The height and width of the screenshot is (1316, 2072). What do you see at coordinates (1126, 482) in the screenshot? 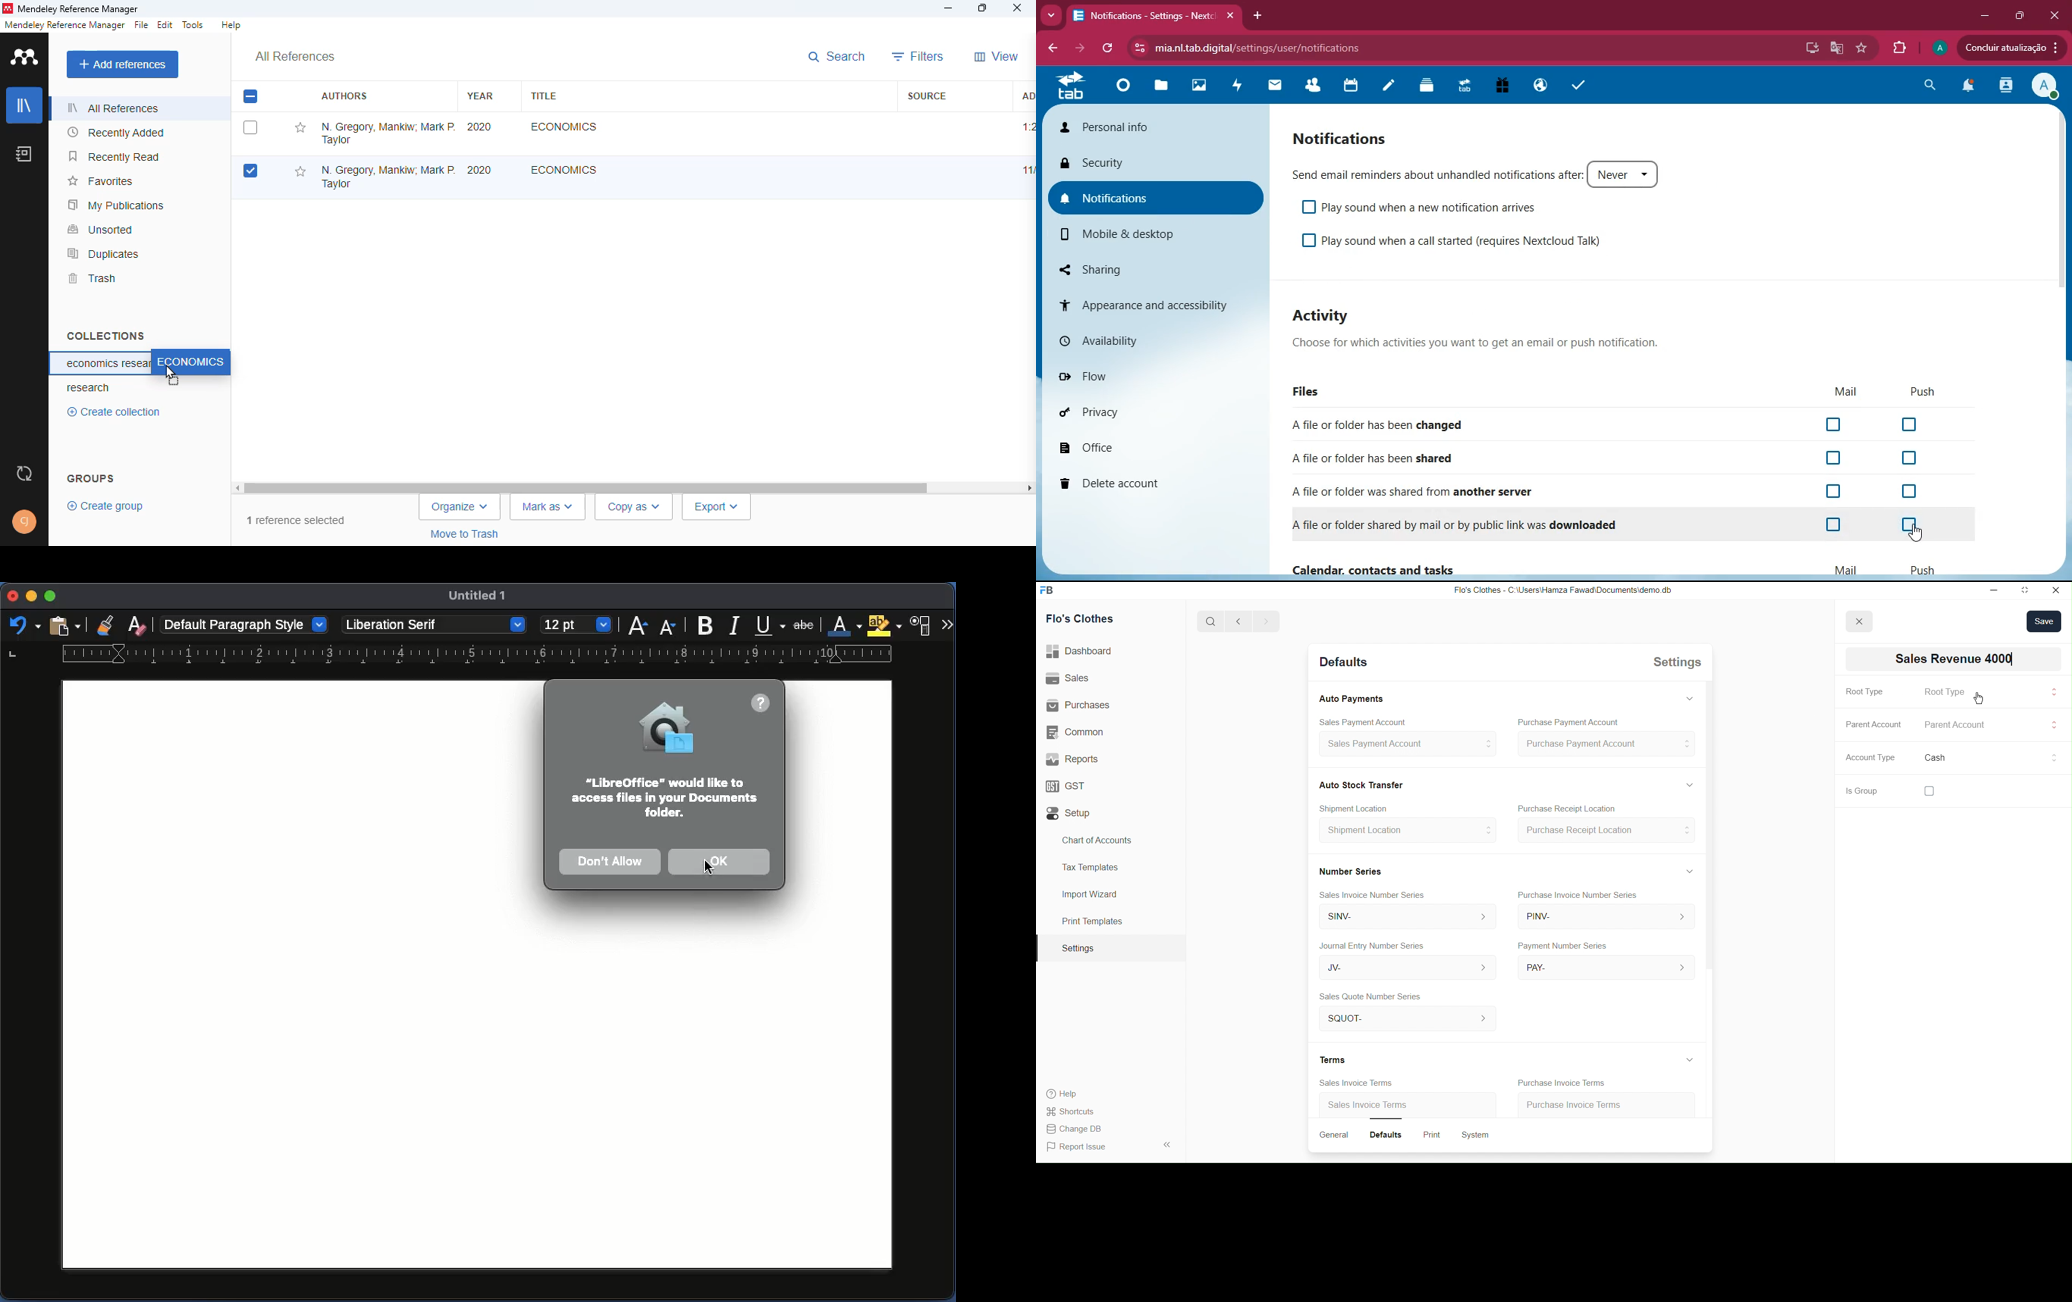
I see `delete account` at bounding box center [1126, 482].